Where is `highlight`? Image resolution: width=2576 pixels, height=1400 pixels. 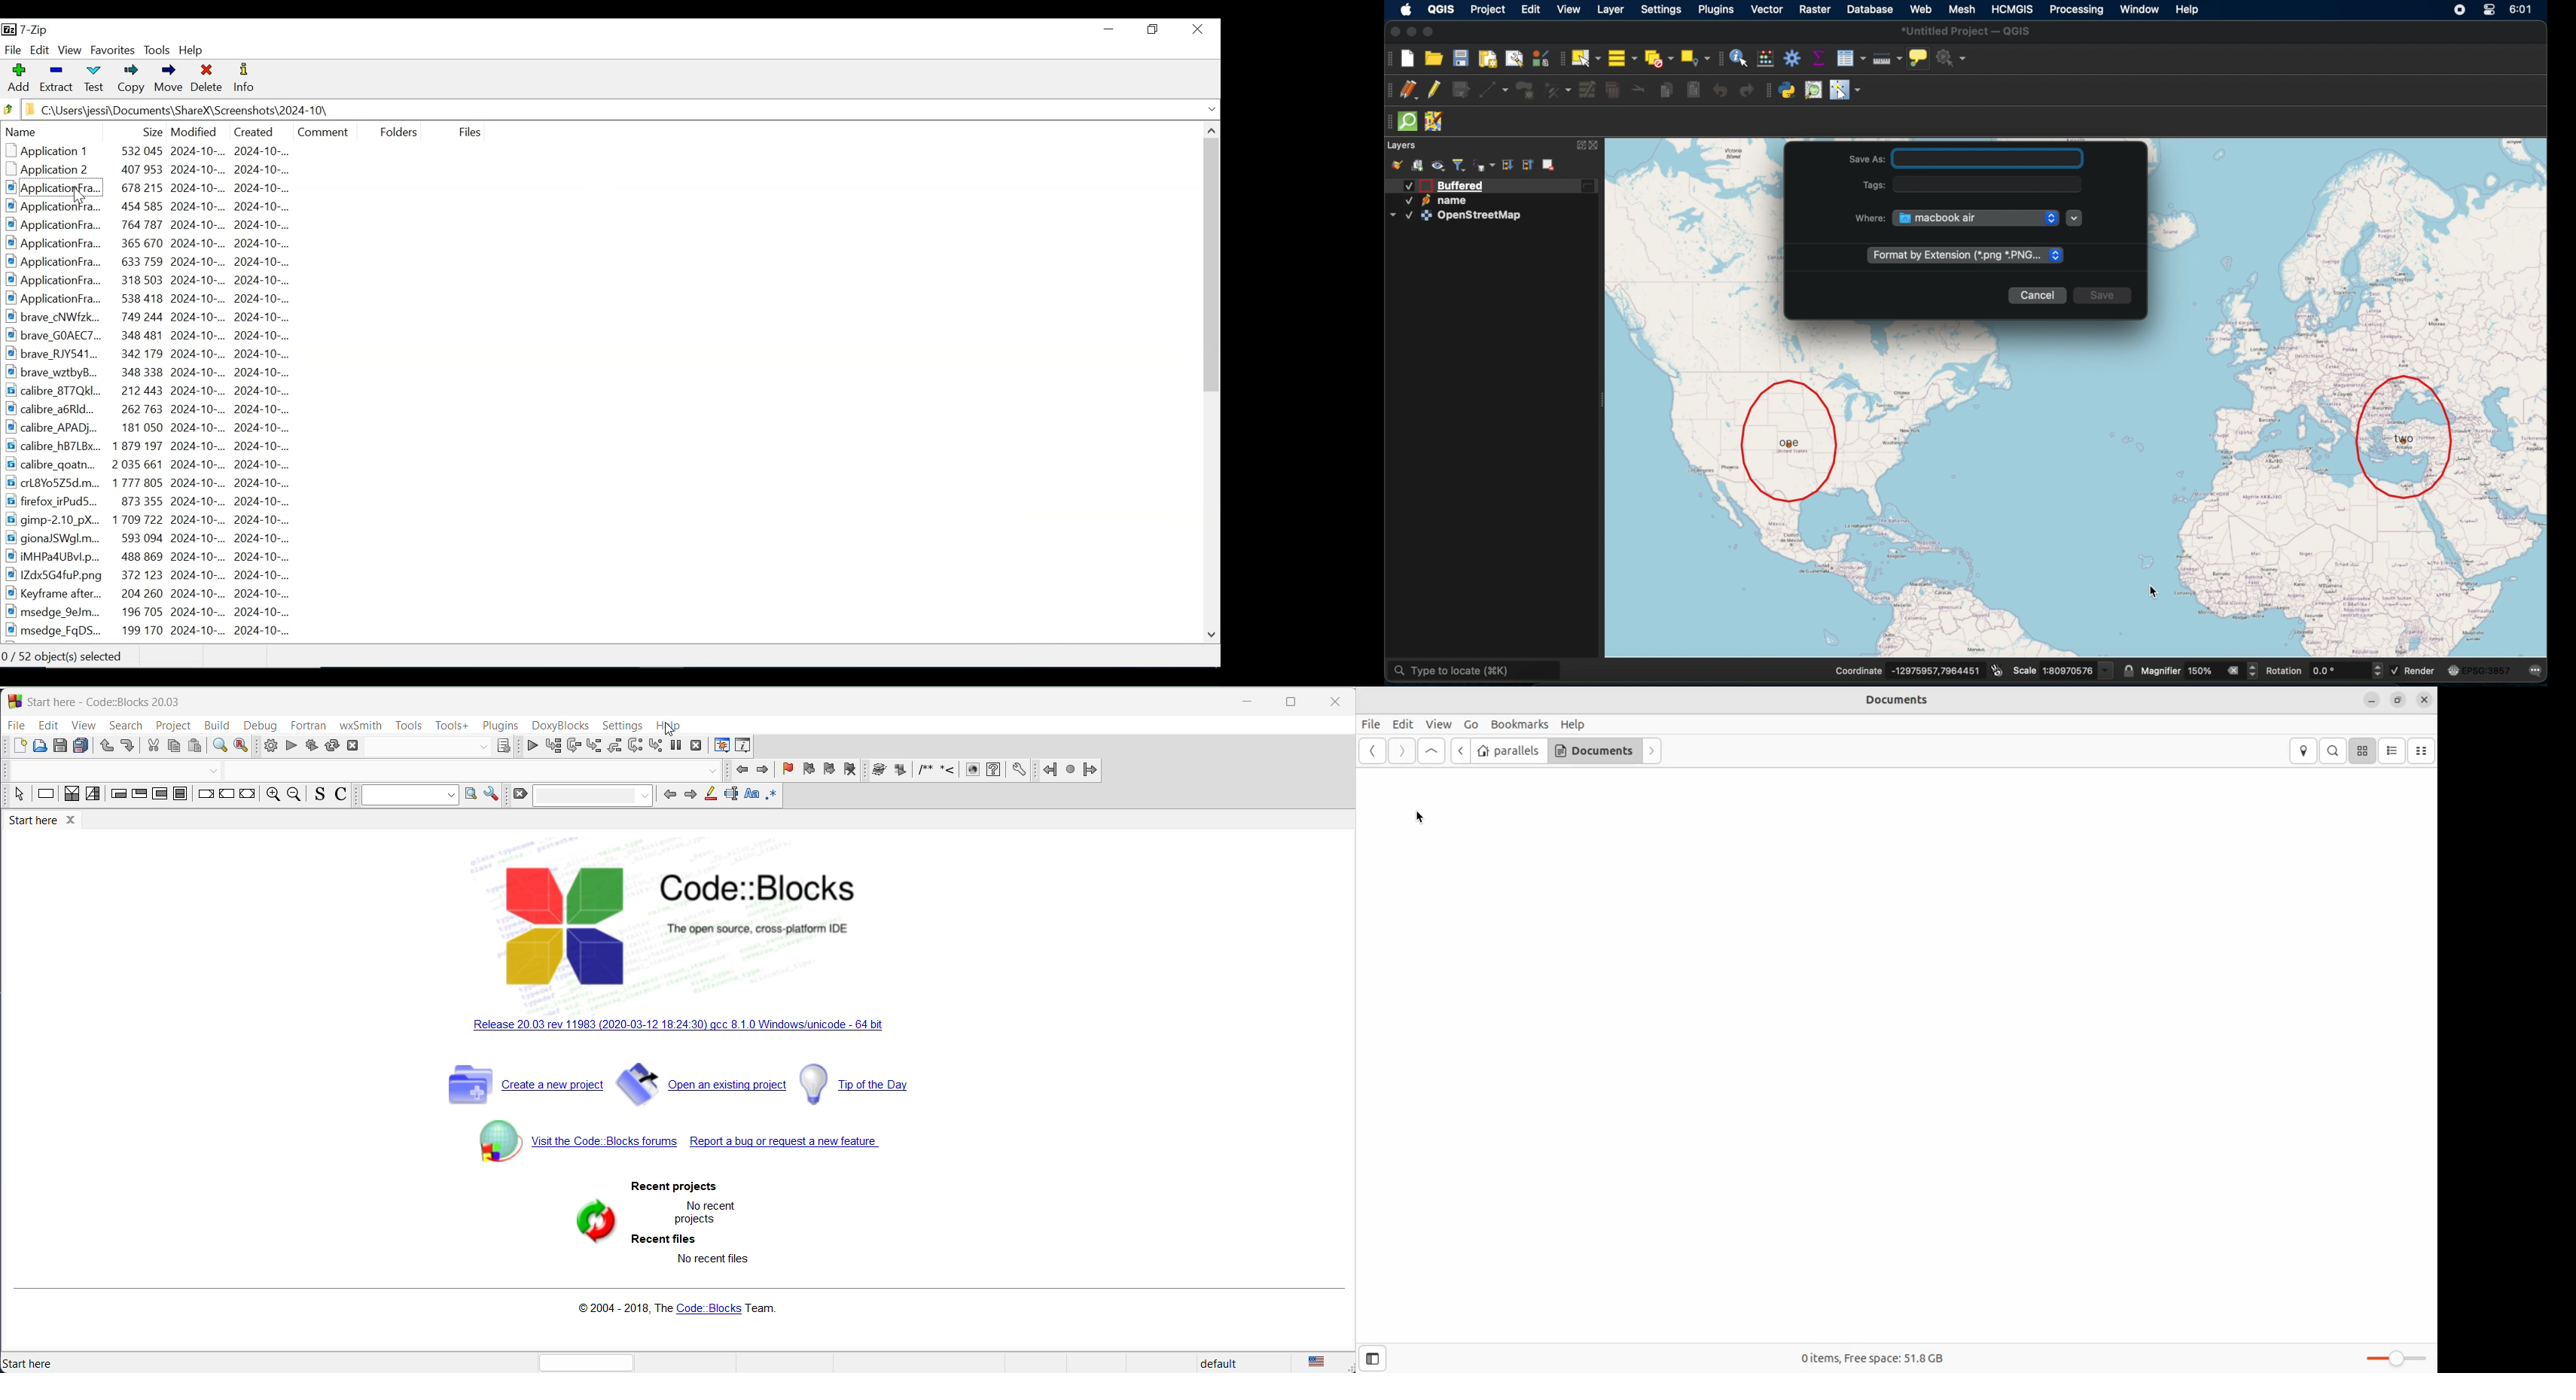
highlight is located at coordinates (710, 796).